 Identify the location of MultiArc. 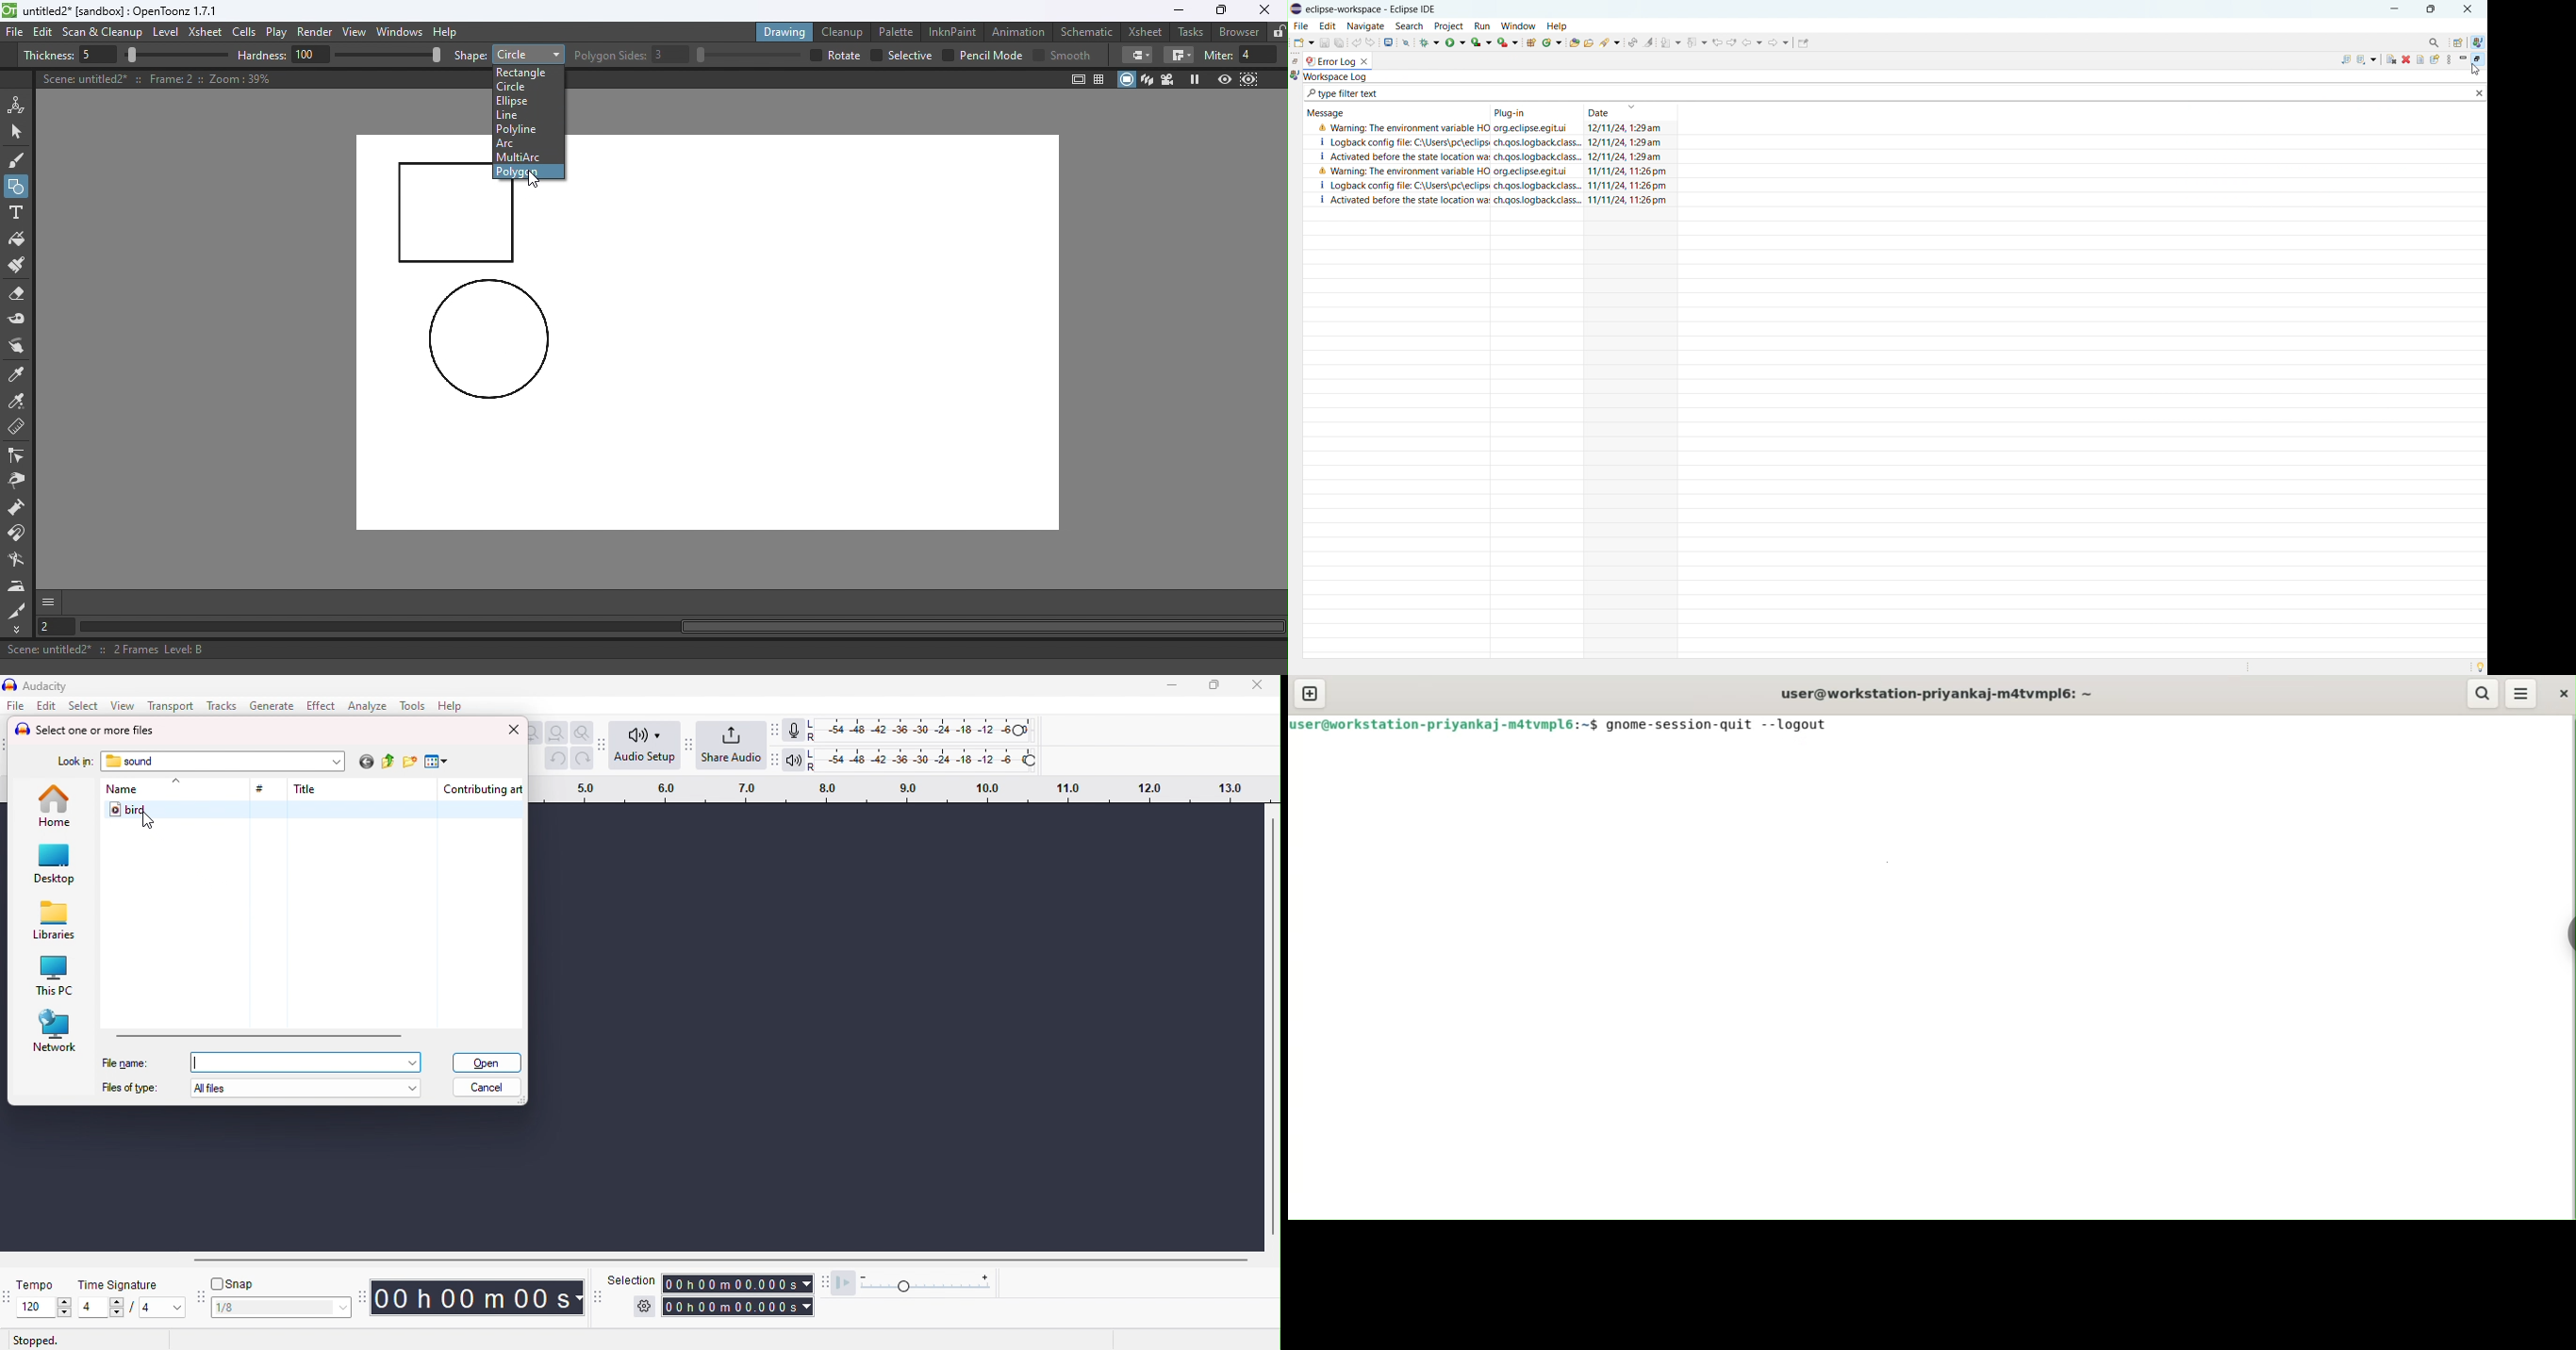
(524, 157).